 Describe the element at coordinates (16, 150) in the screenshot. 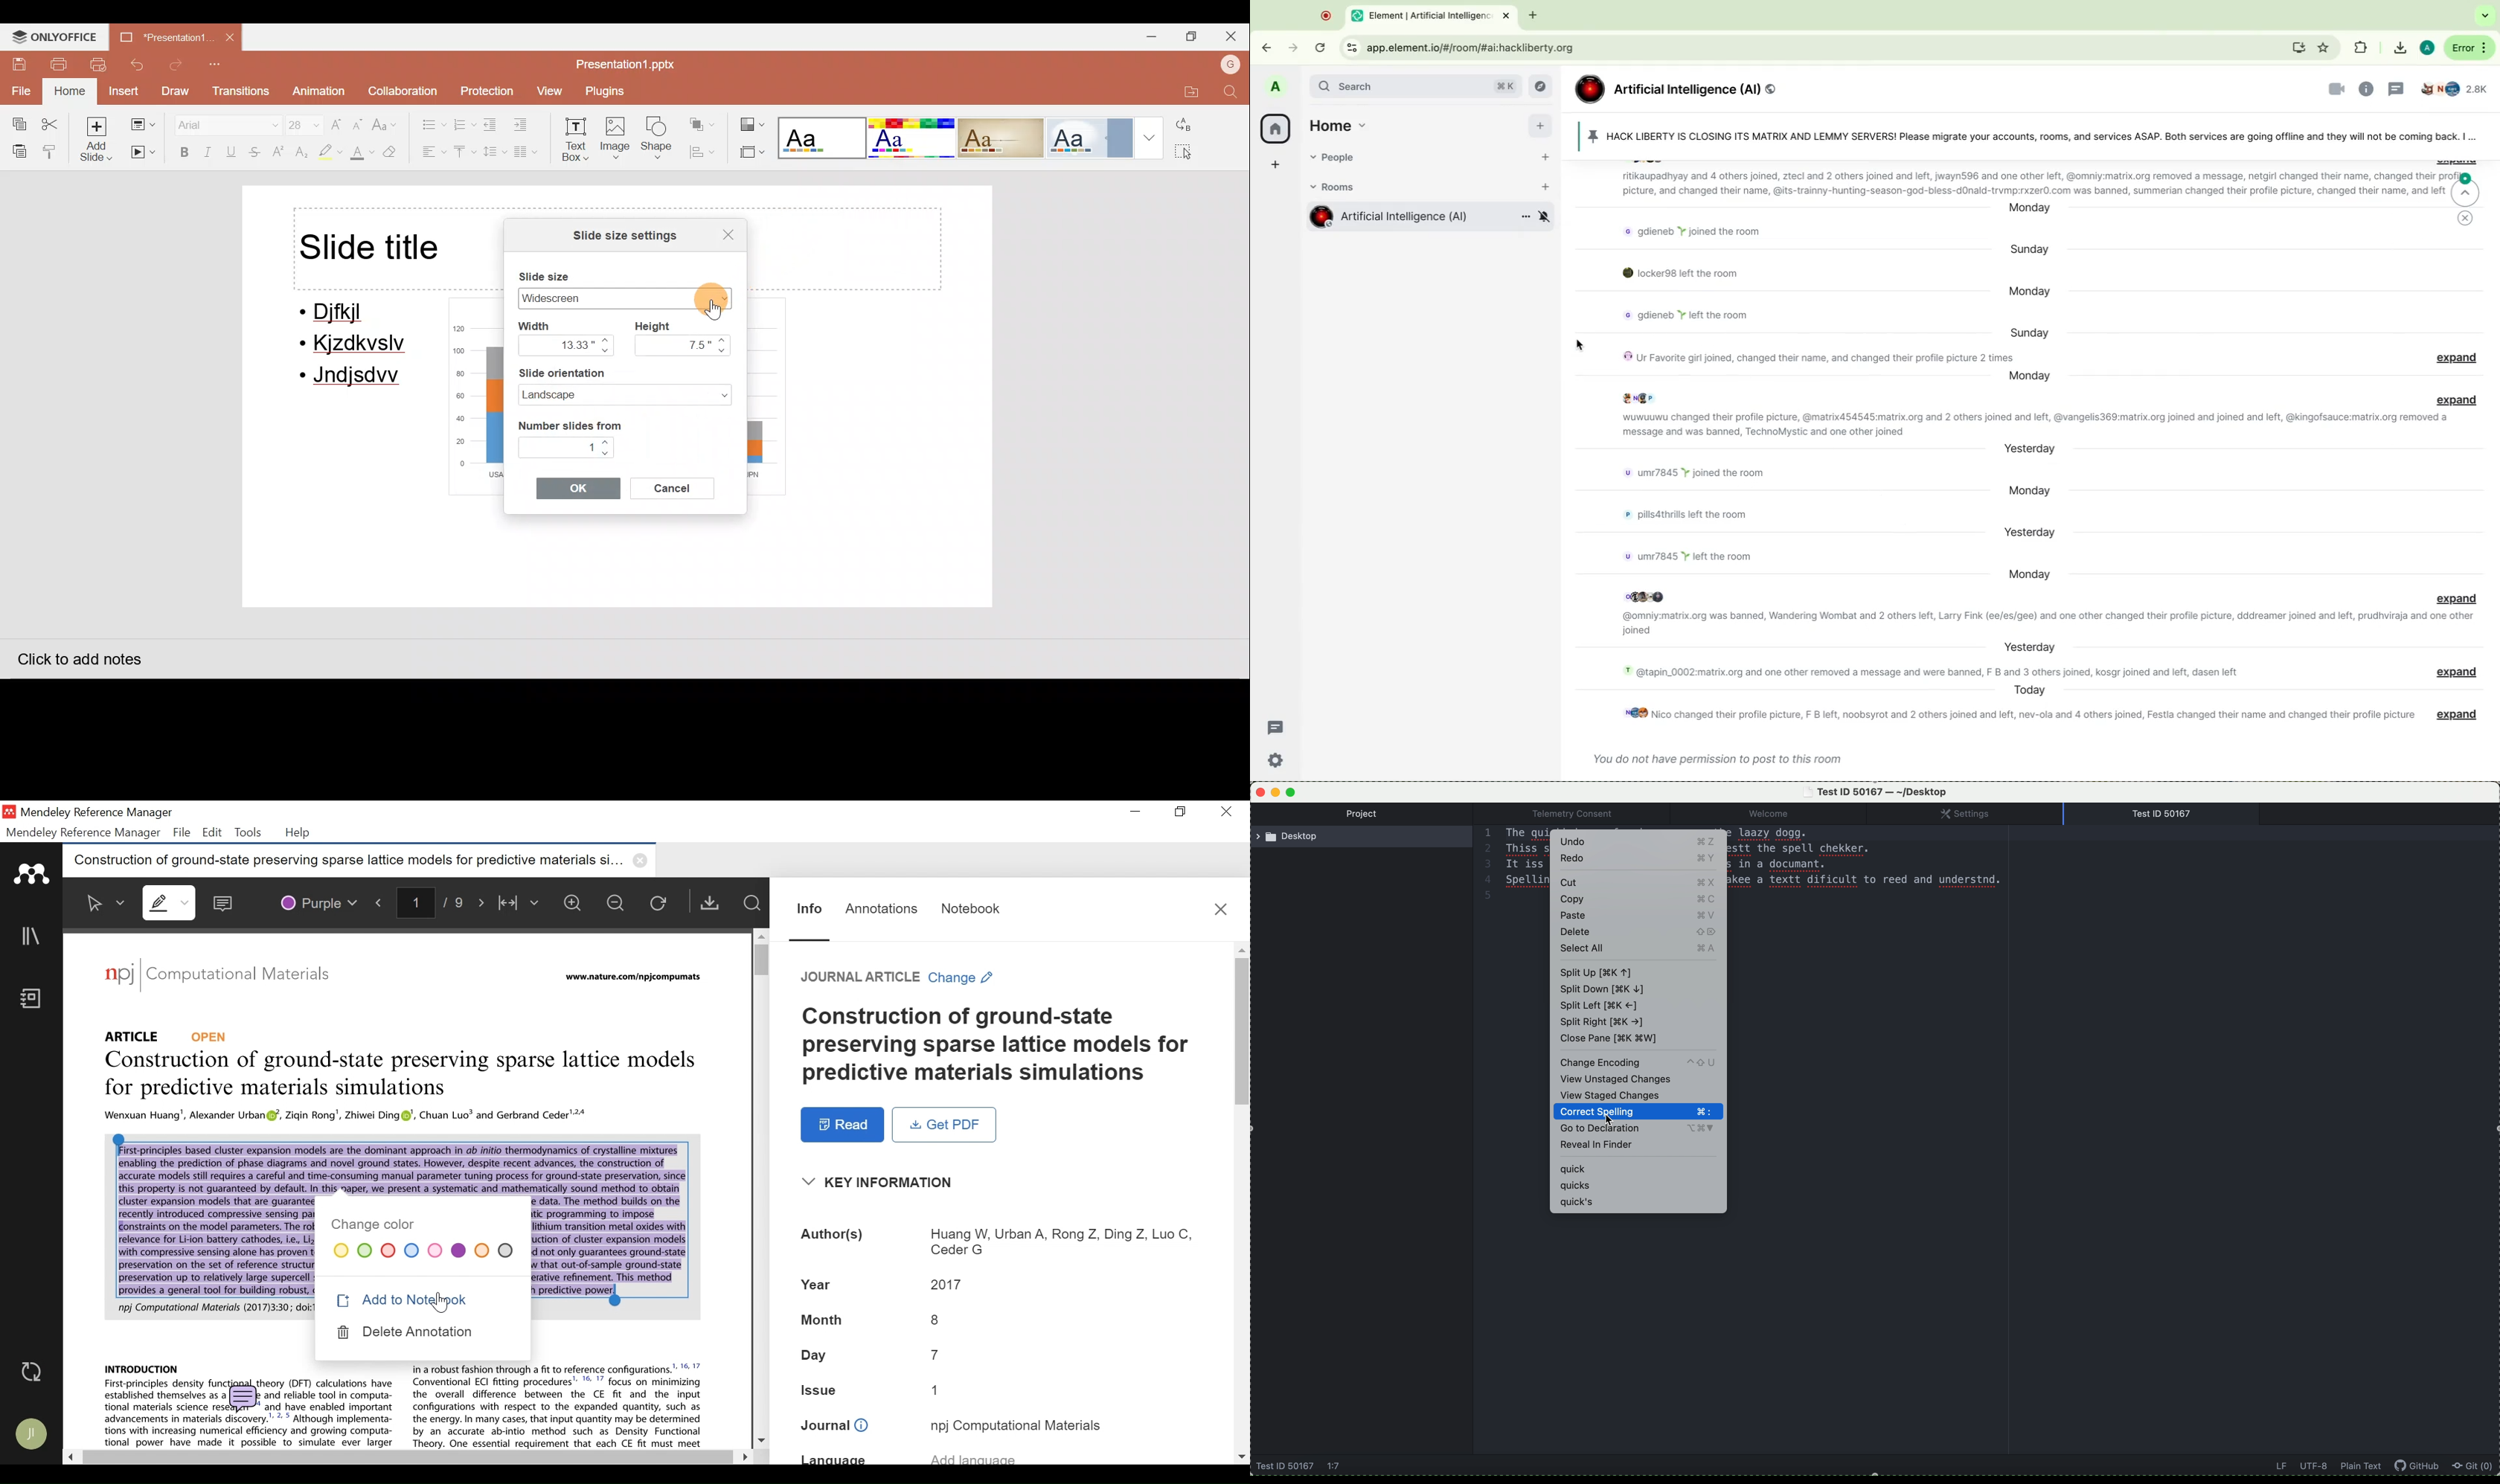

I see `Paste` at that location.